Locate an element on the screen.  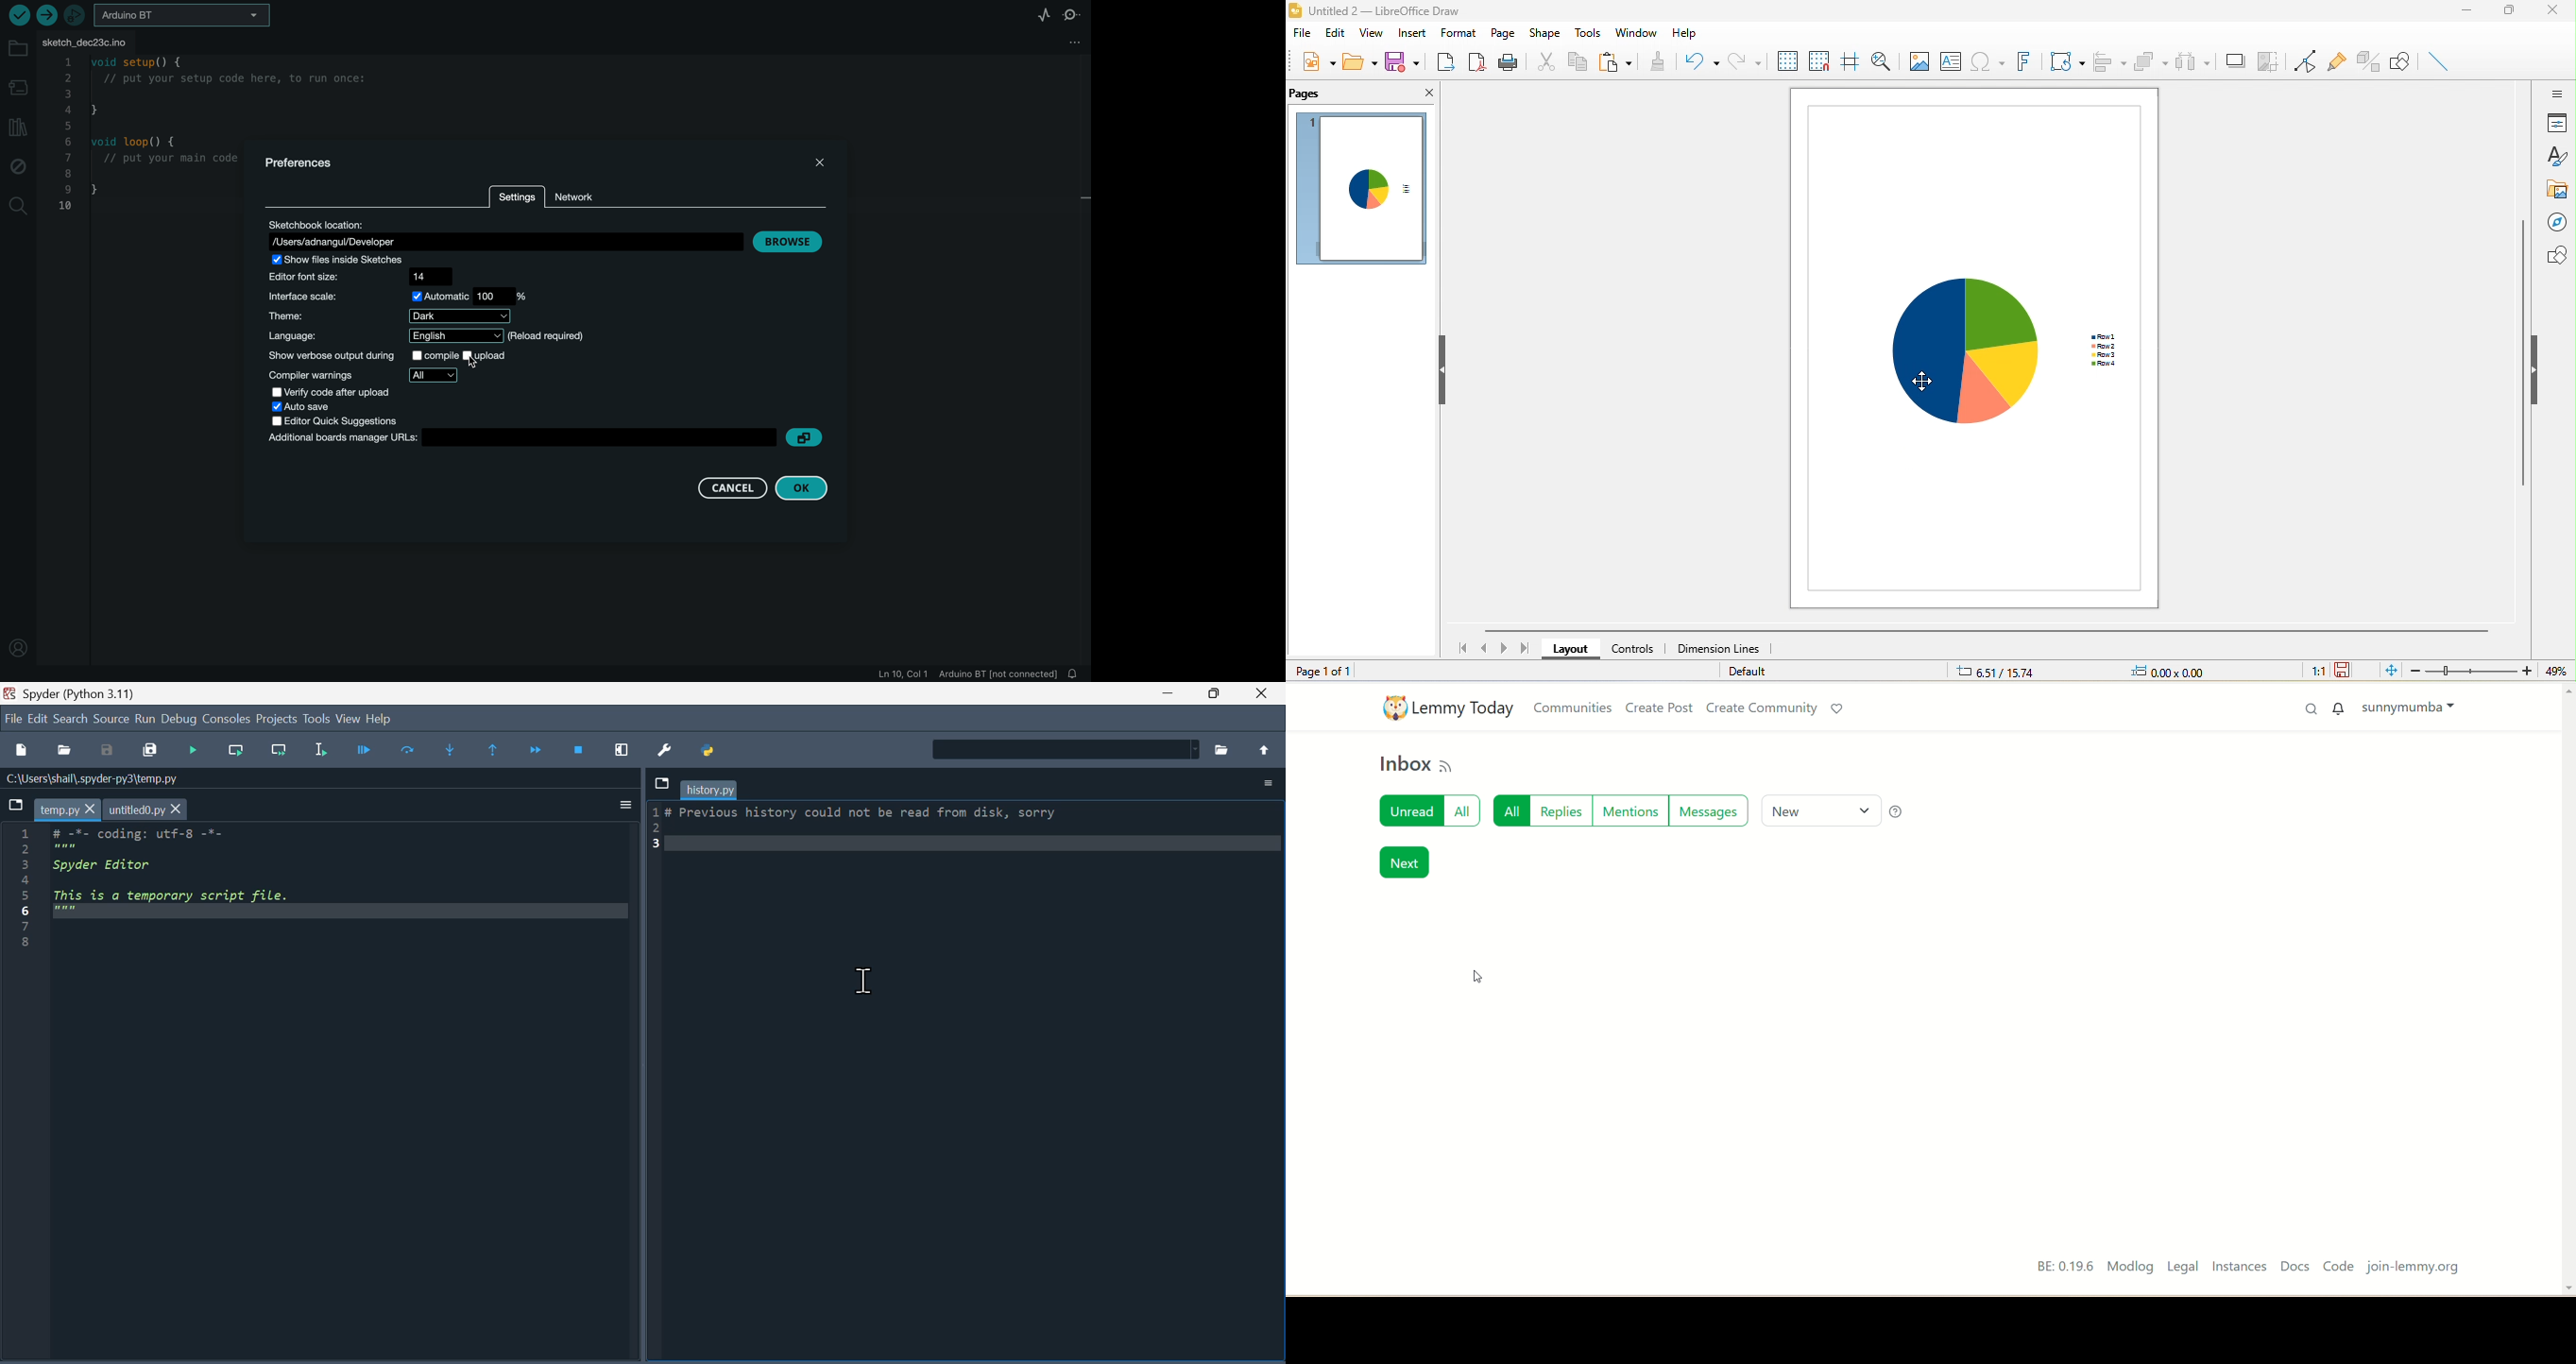
untitled0.py is located at coordinates (147, 809).